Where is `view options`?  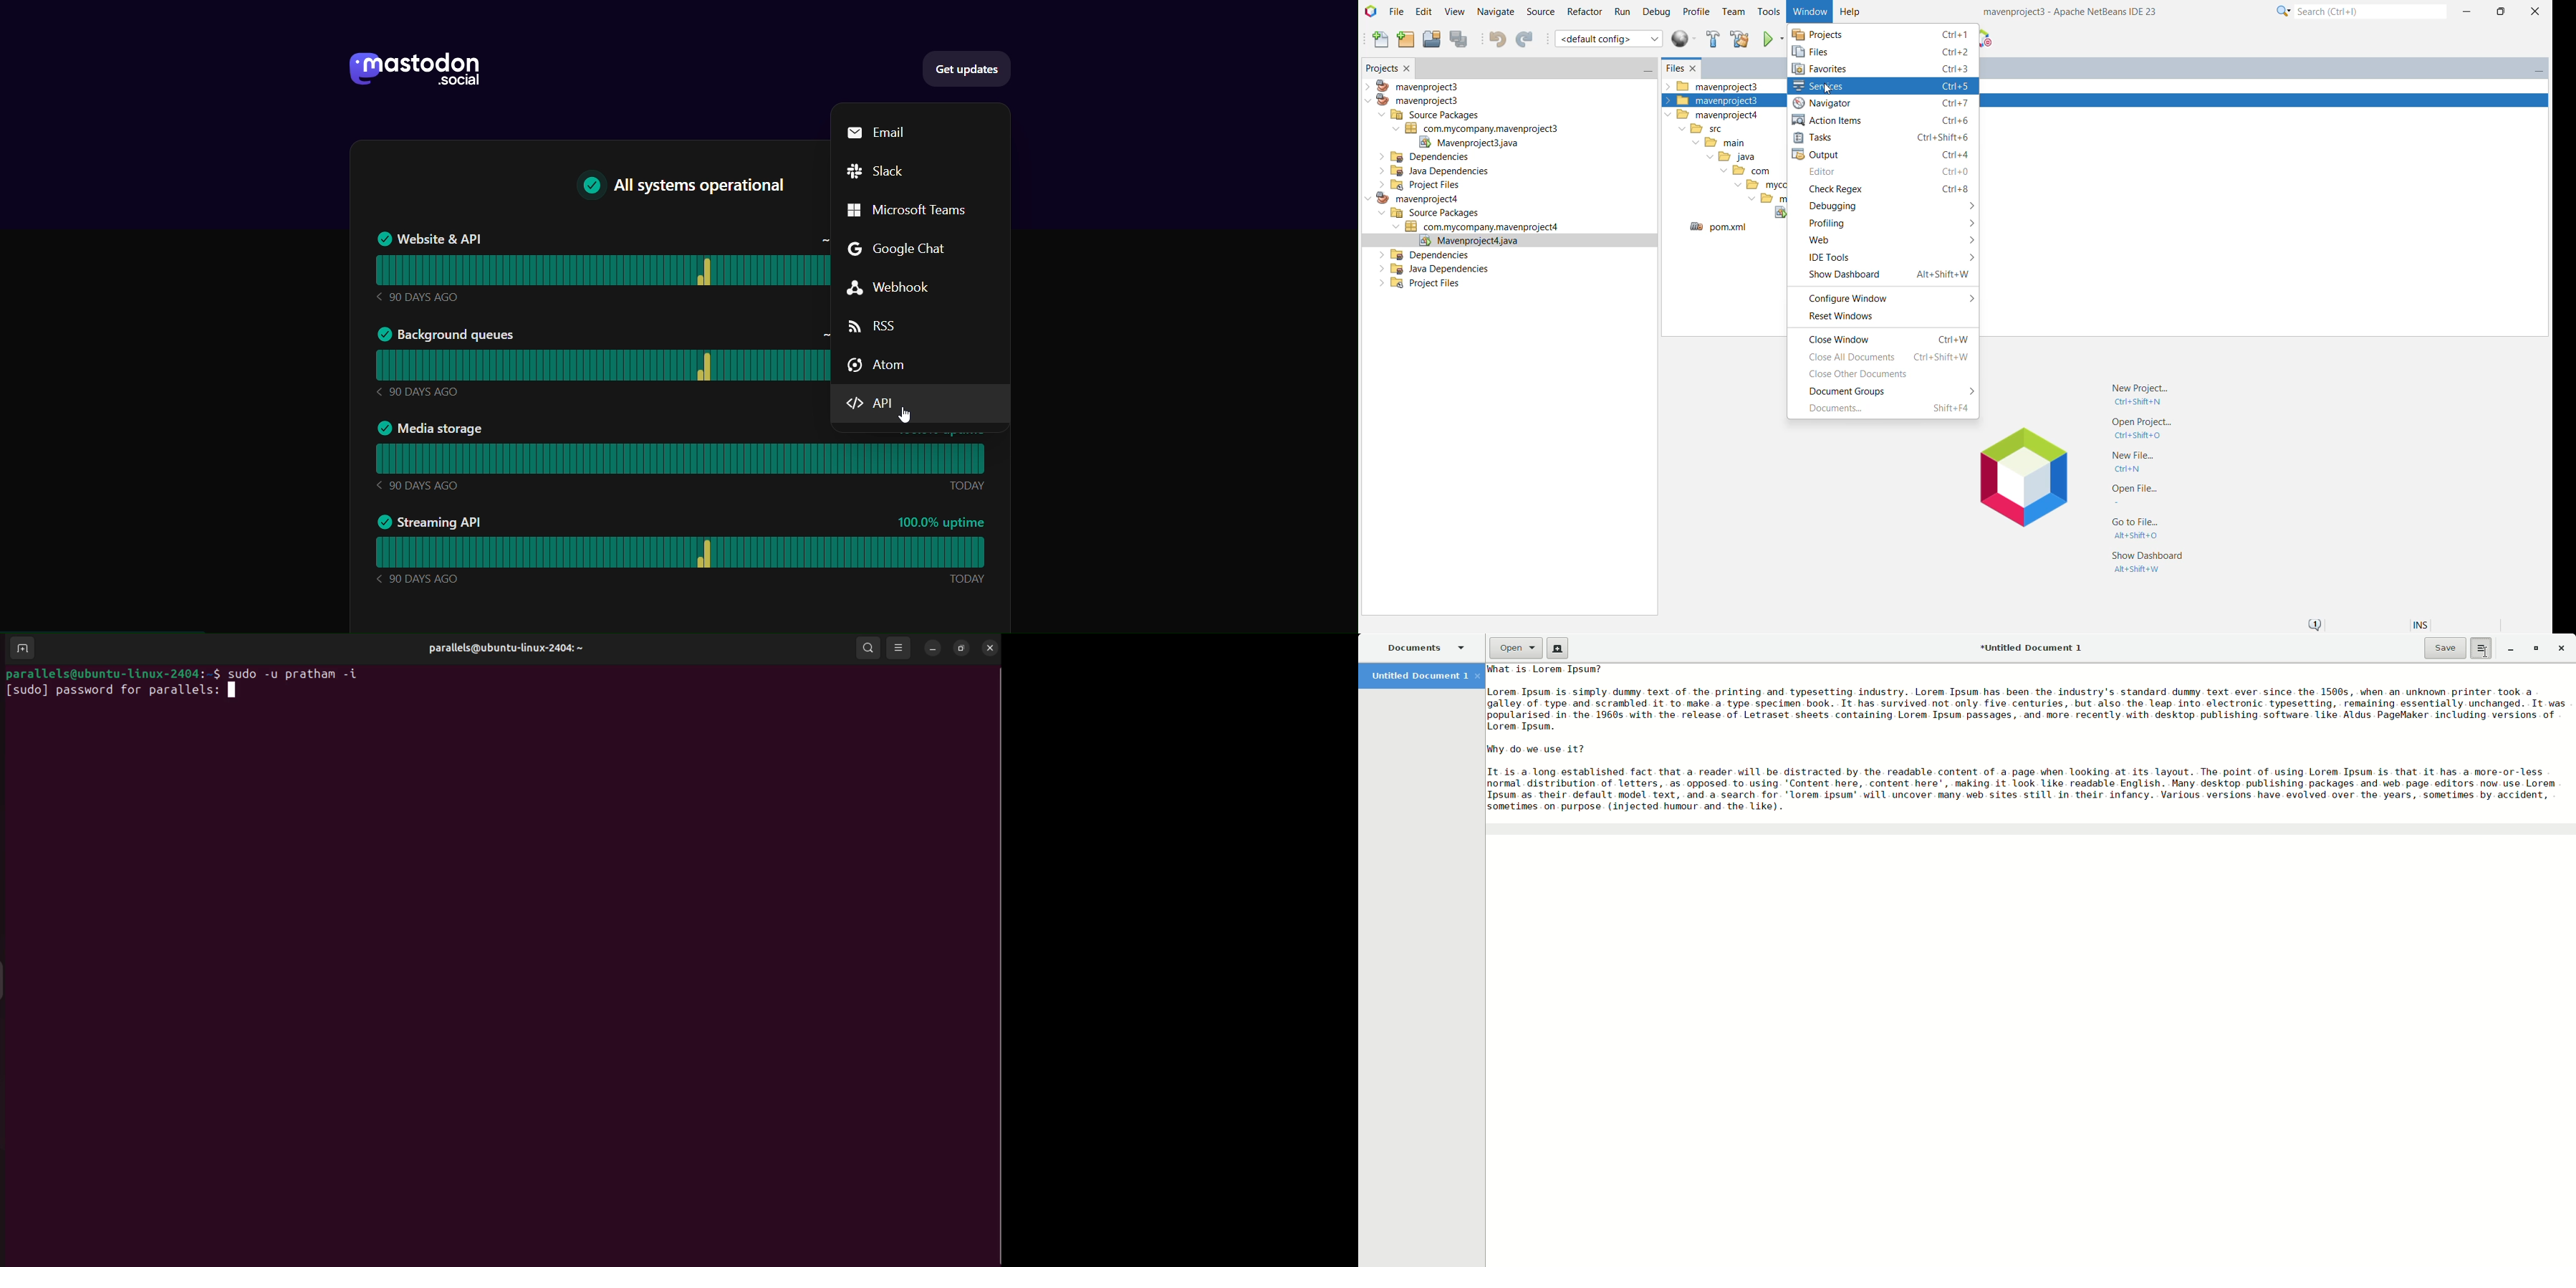
view options is located at coordinates (901, 646).